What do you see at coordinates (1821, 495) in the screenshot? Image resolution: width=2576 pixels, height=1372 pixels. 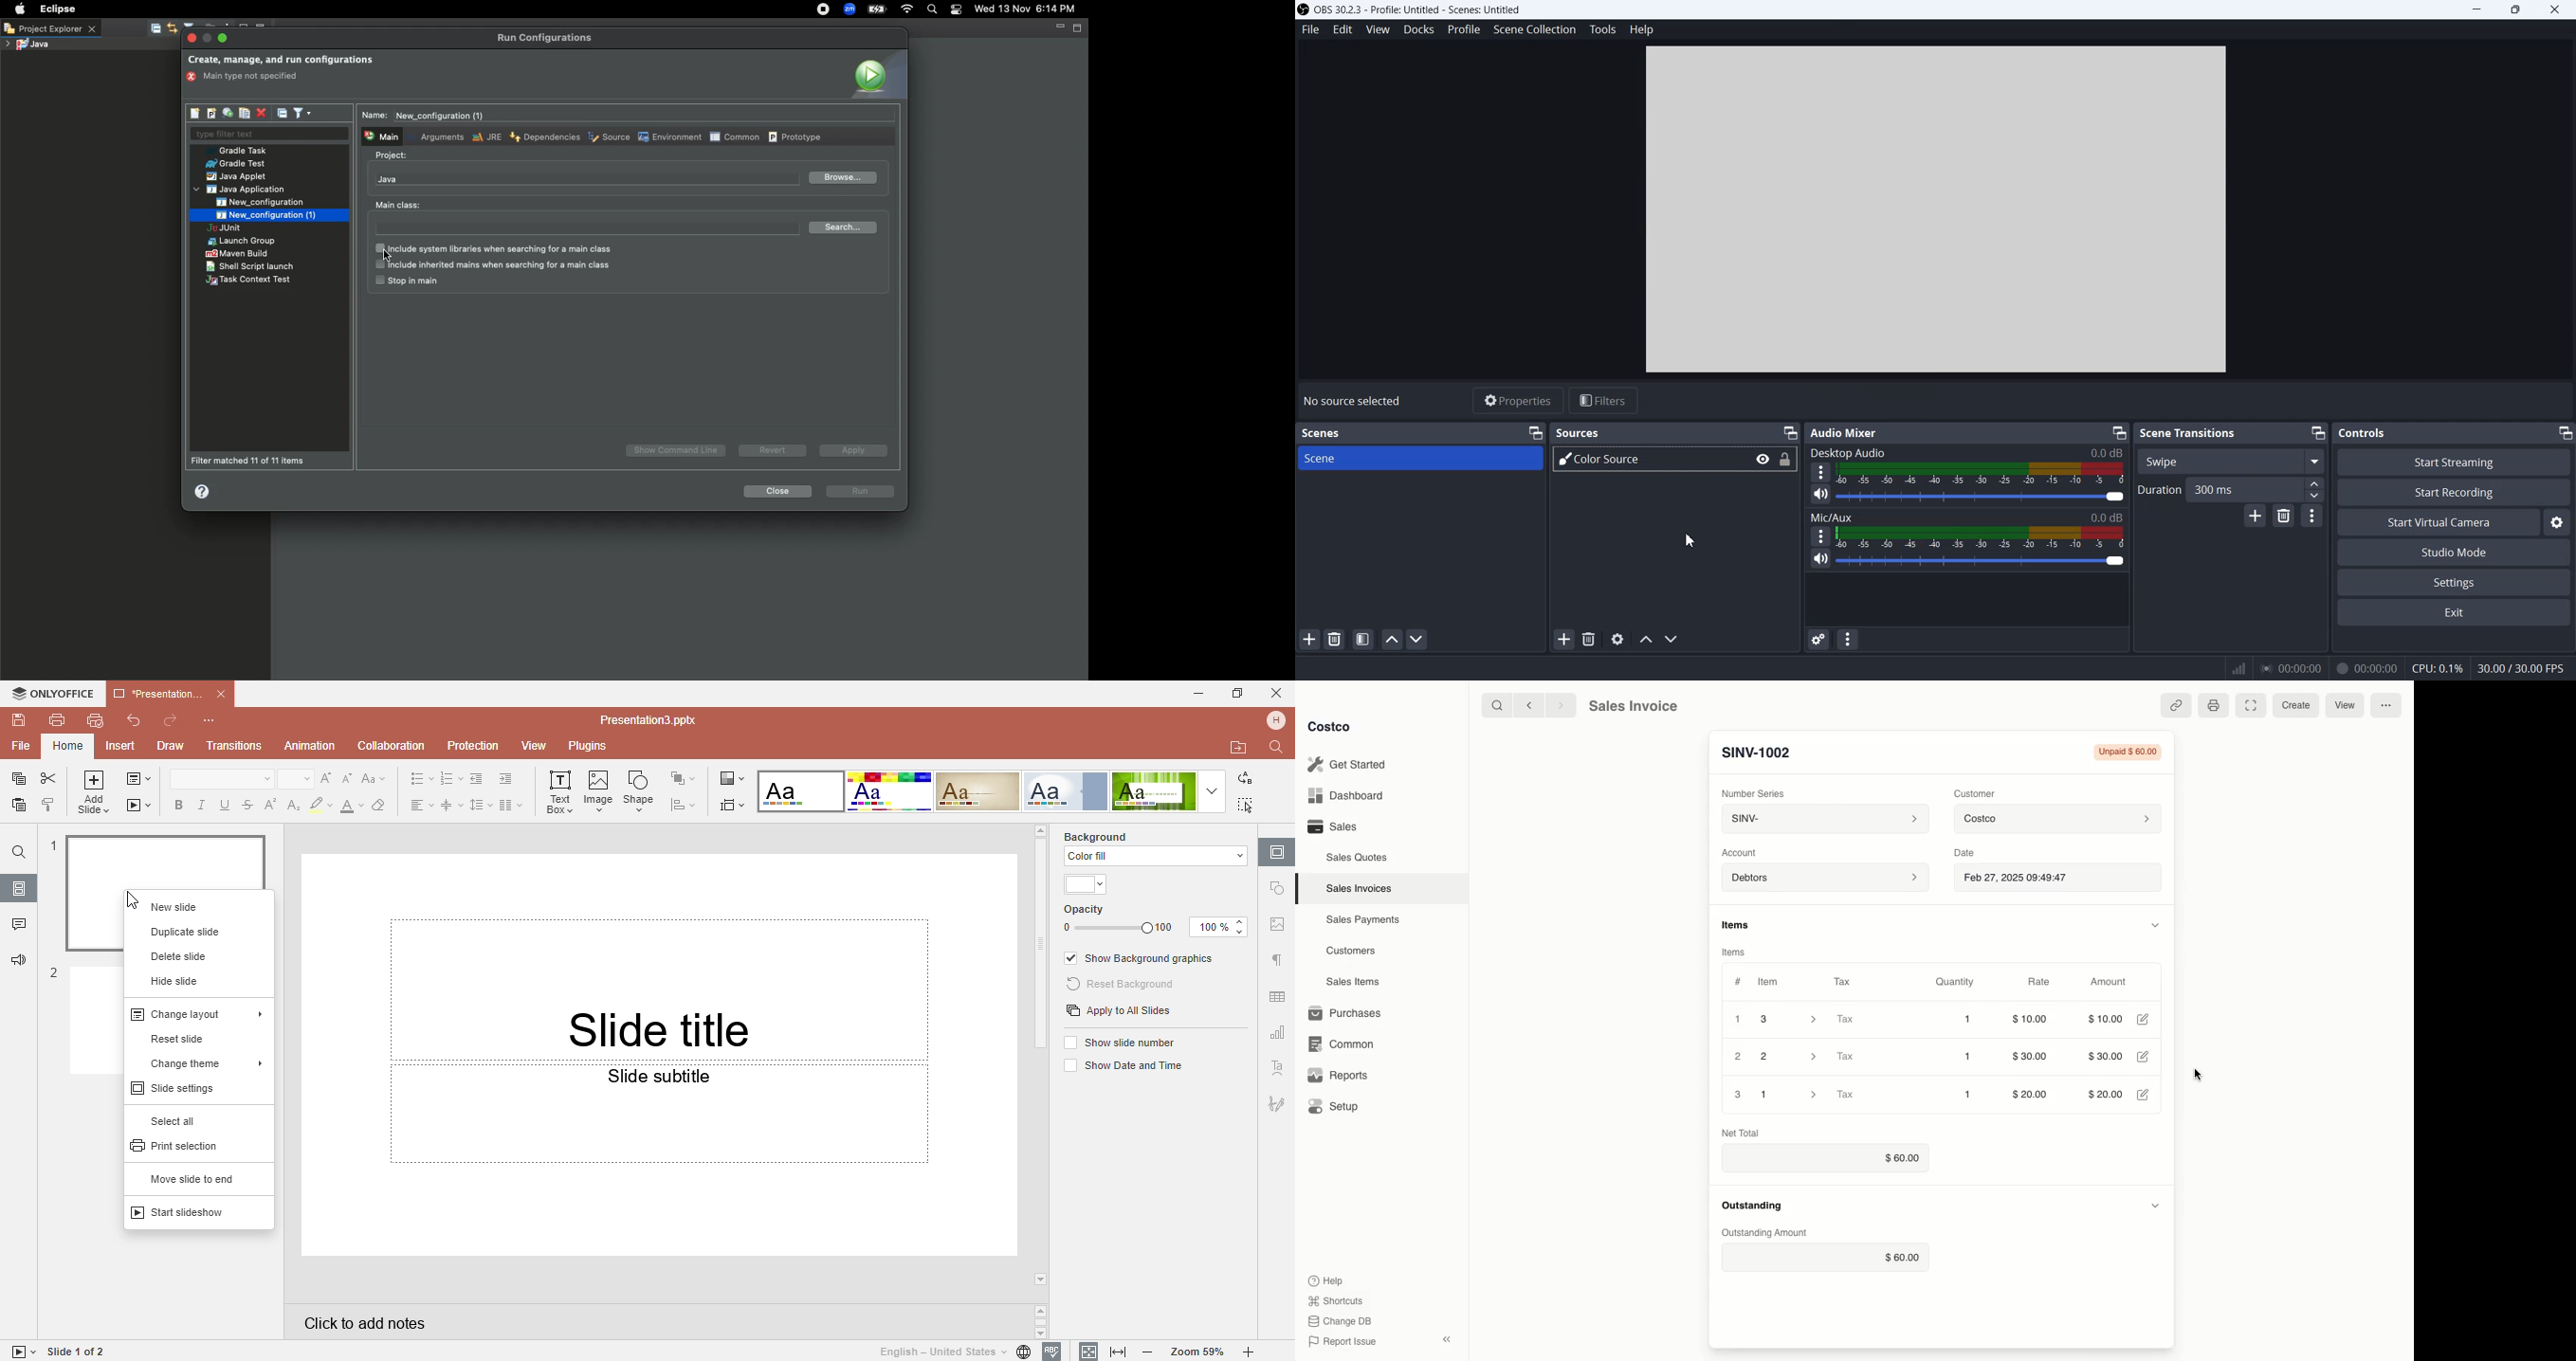 I see `Mute/ Unmute` at bounding box center [1821, 495].